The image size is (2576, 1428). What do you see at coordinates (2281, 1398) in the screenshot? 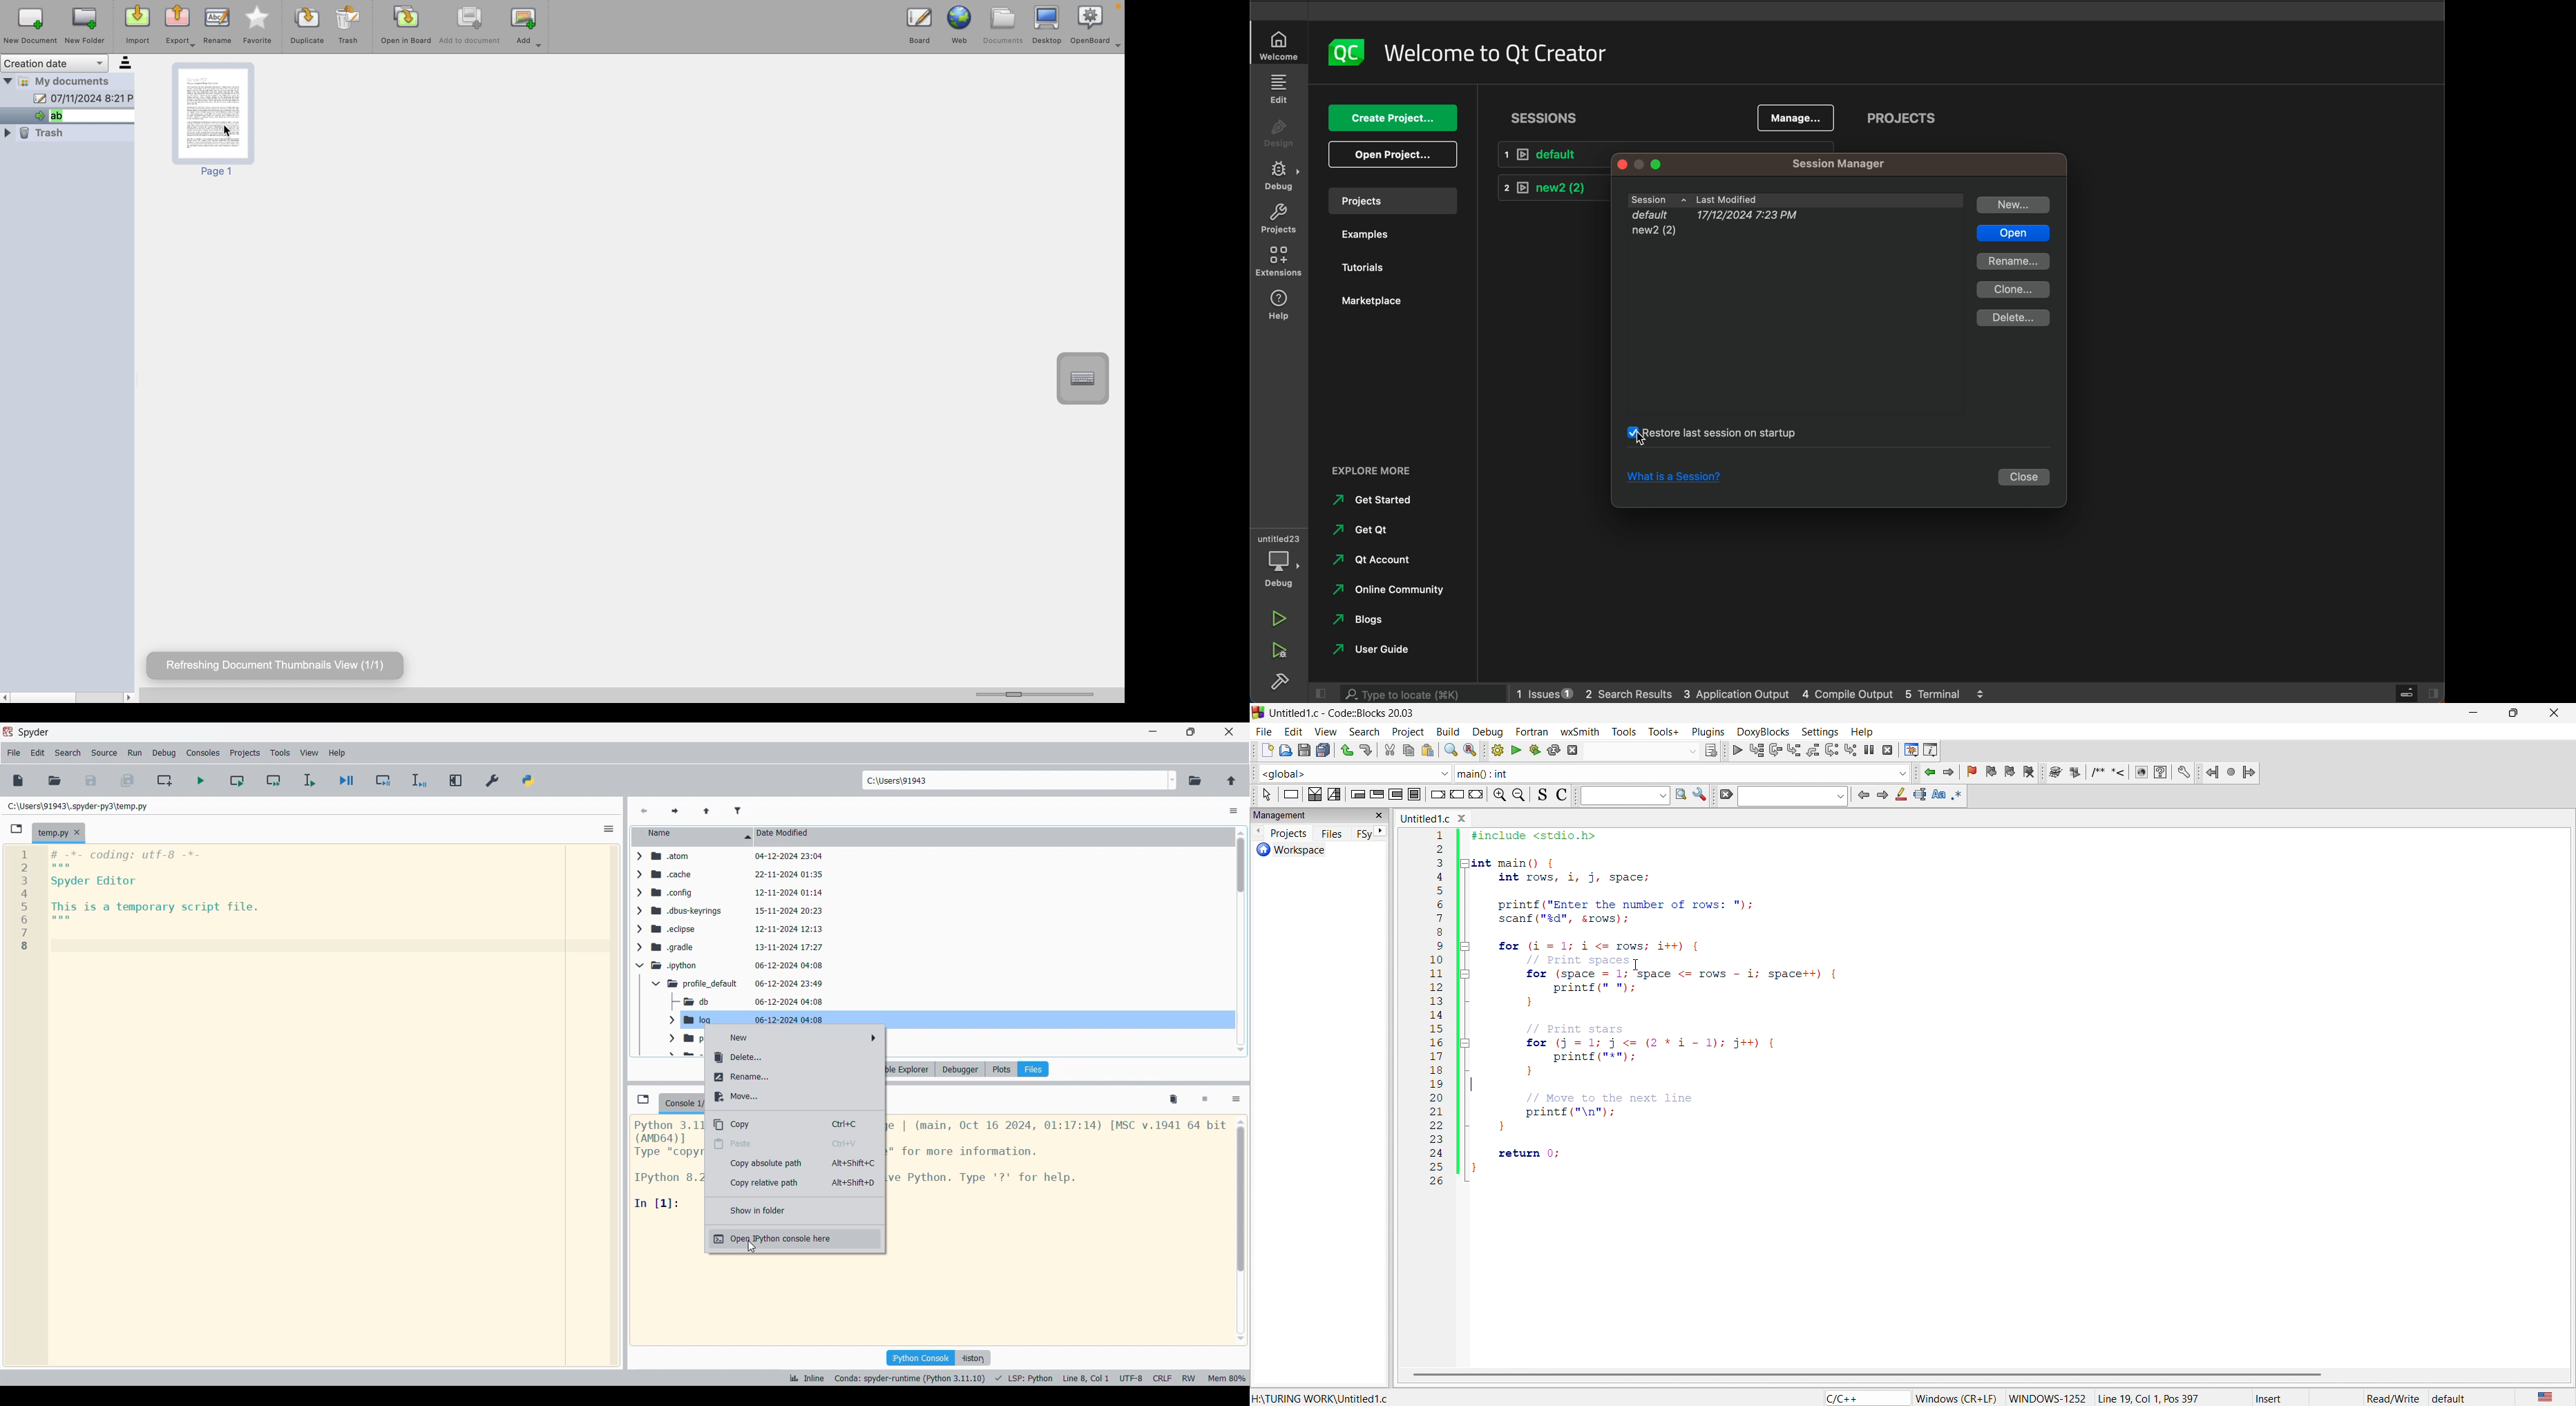
I see `Insert` at bounding box center [2281, 1398].